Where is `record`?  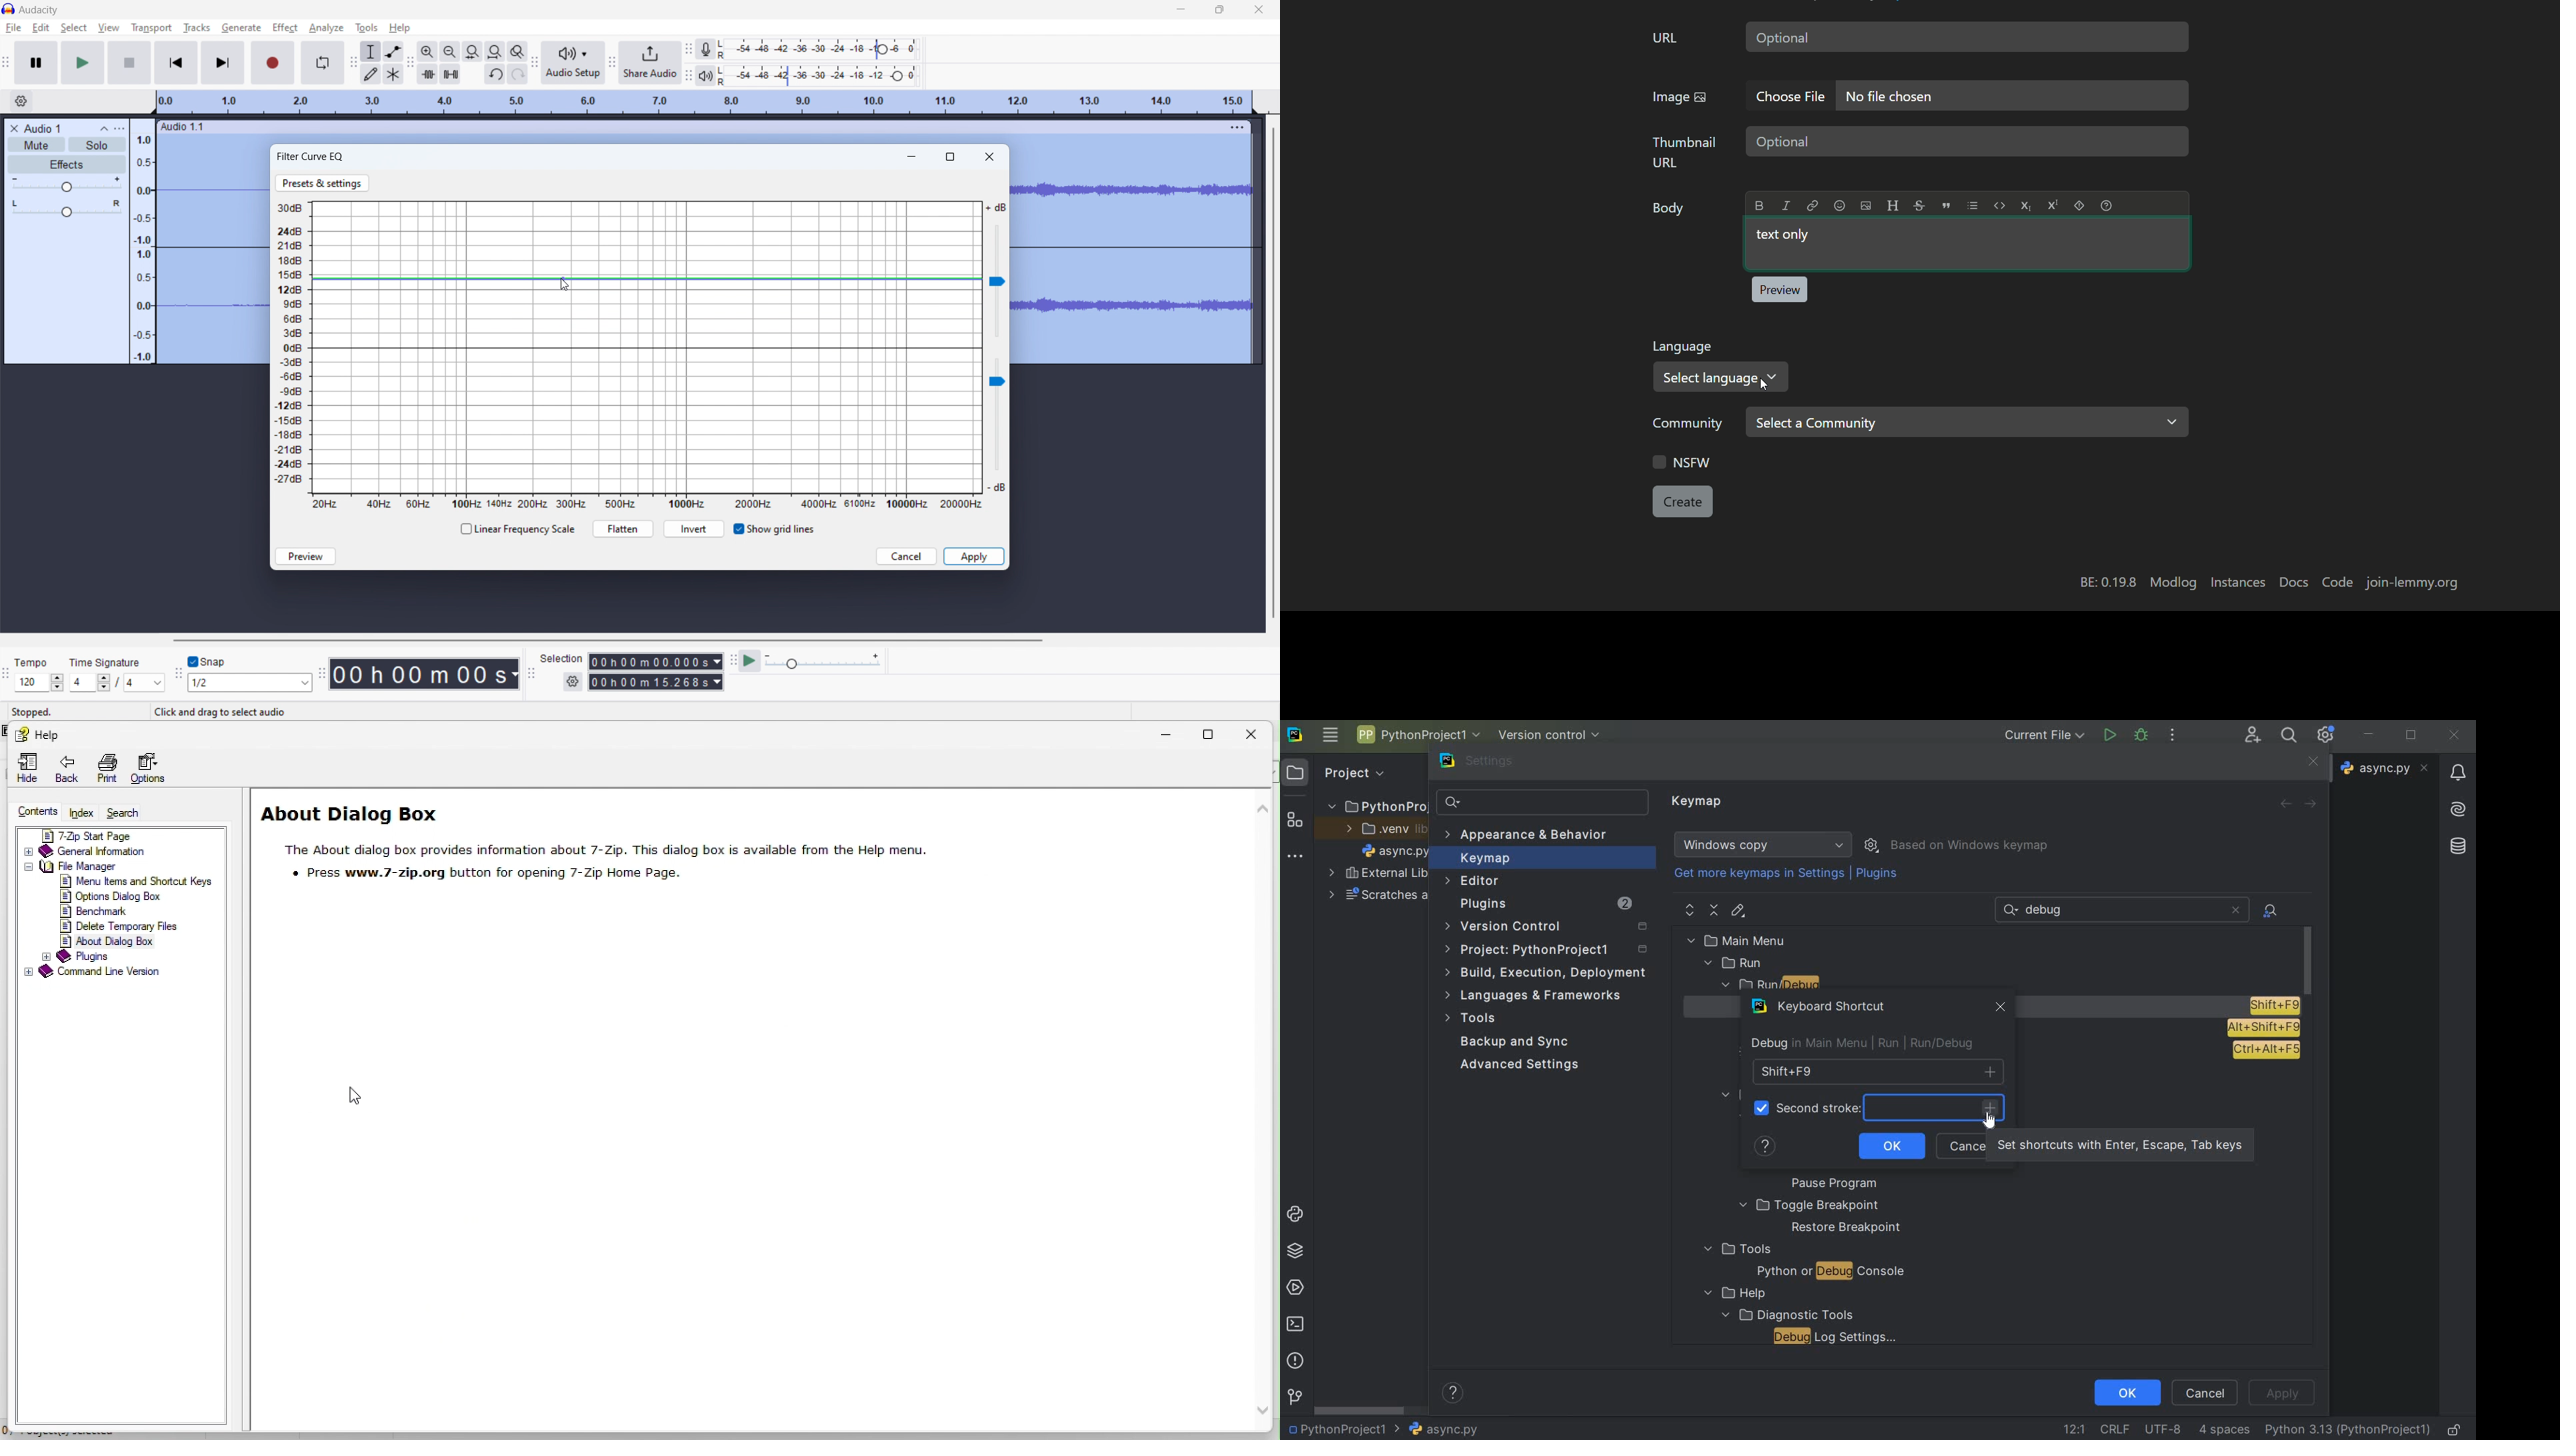 record is located at coordinates (273, 63).